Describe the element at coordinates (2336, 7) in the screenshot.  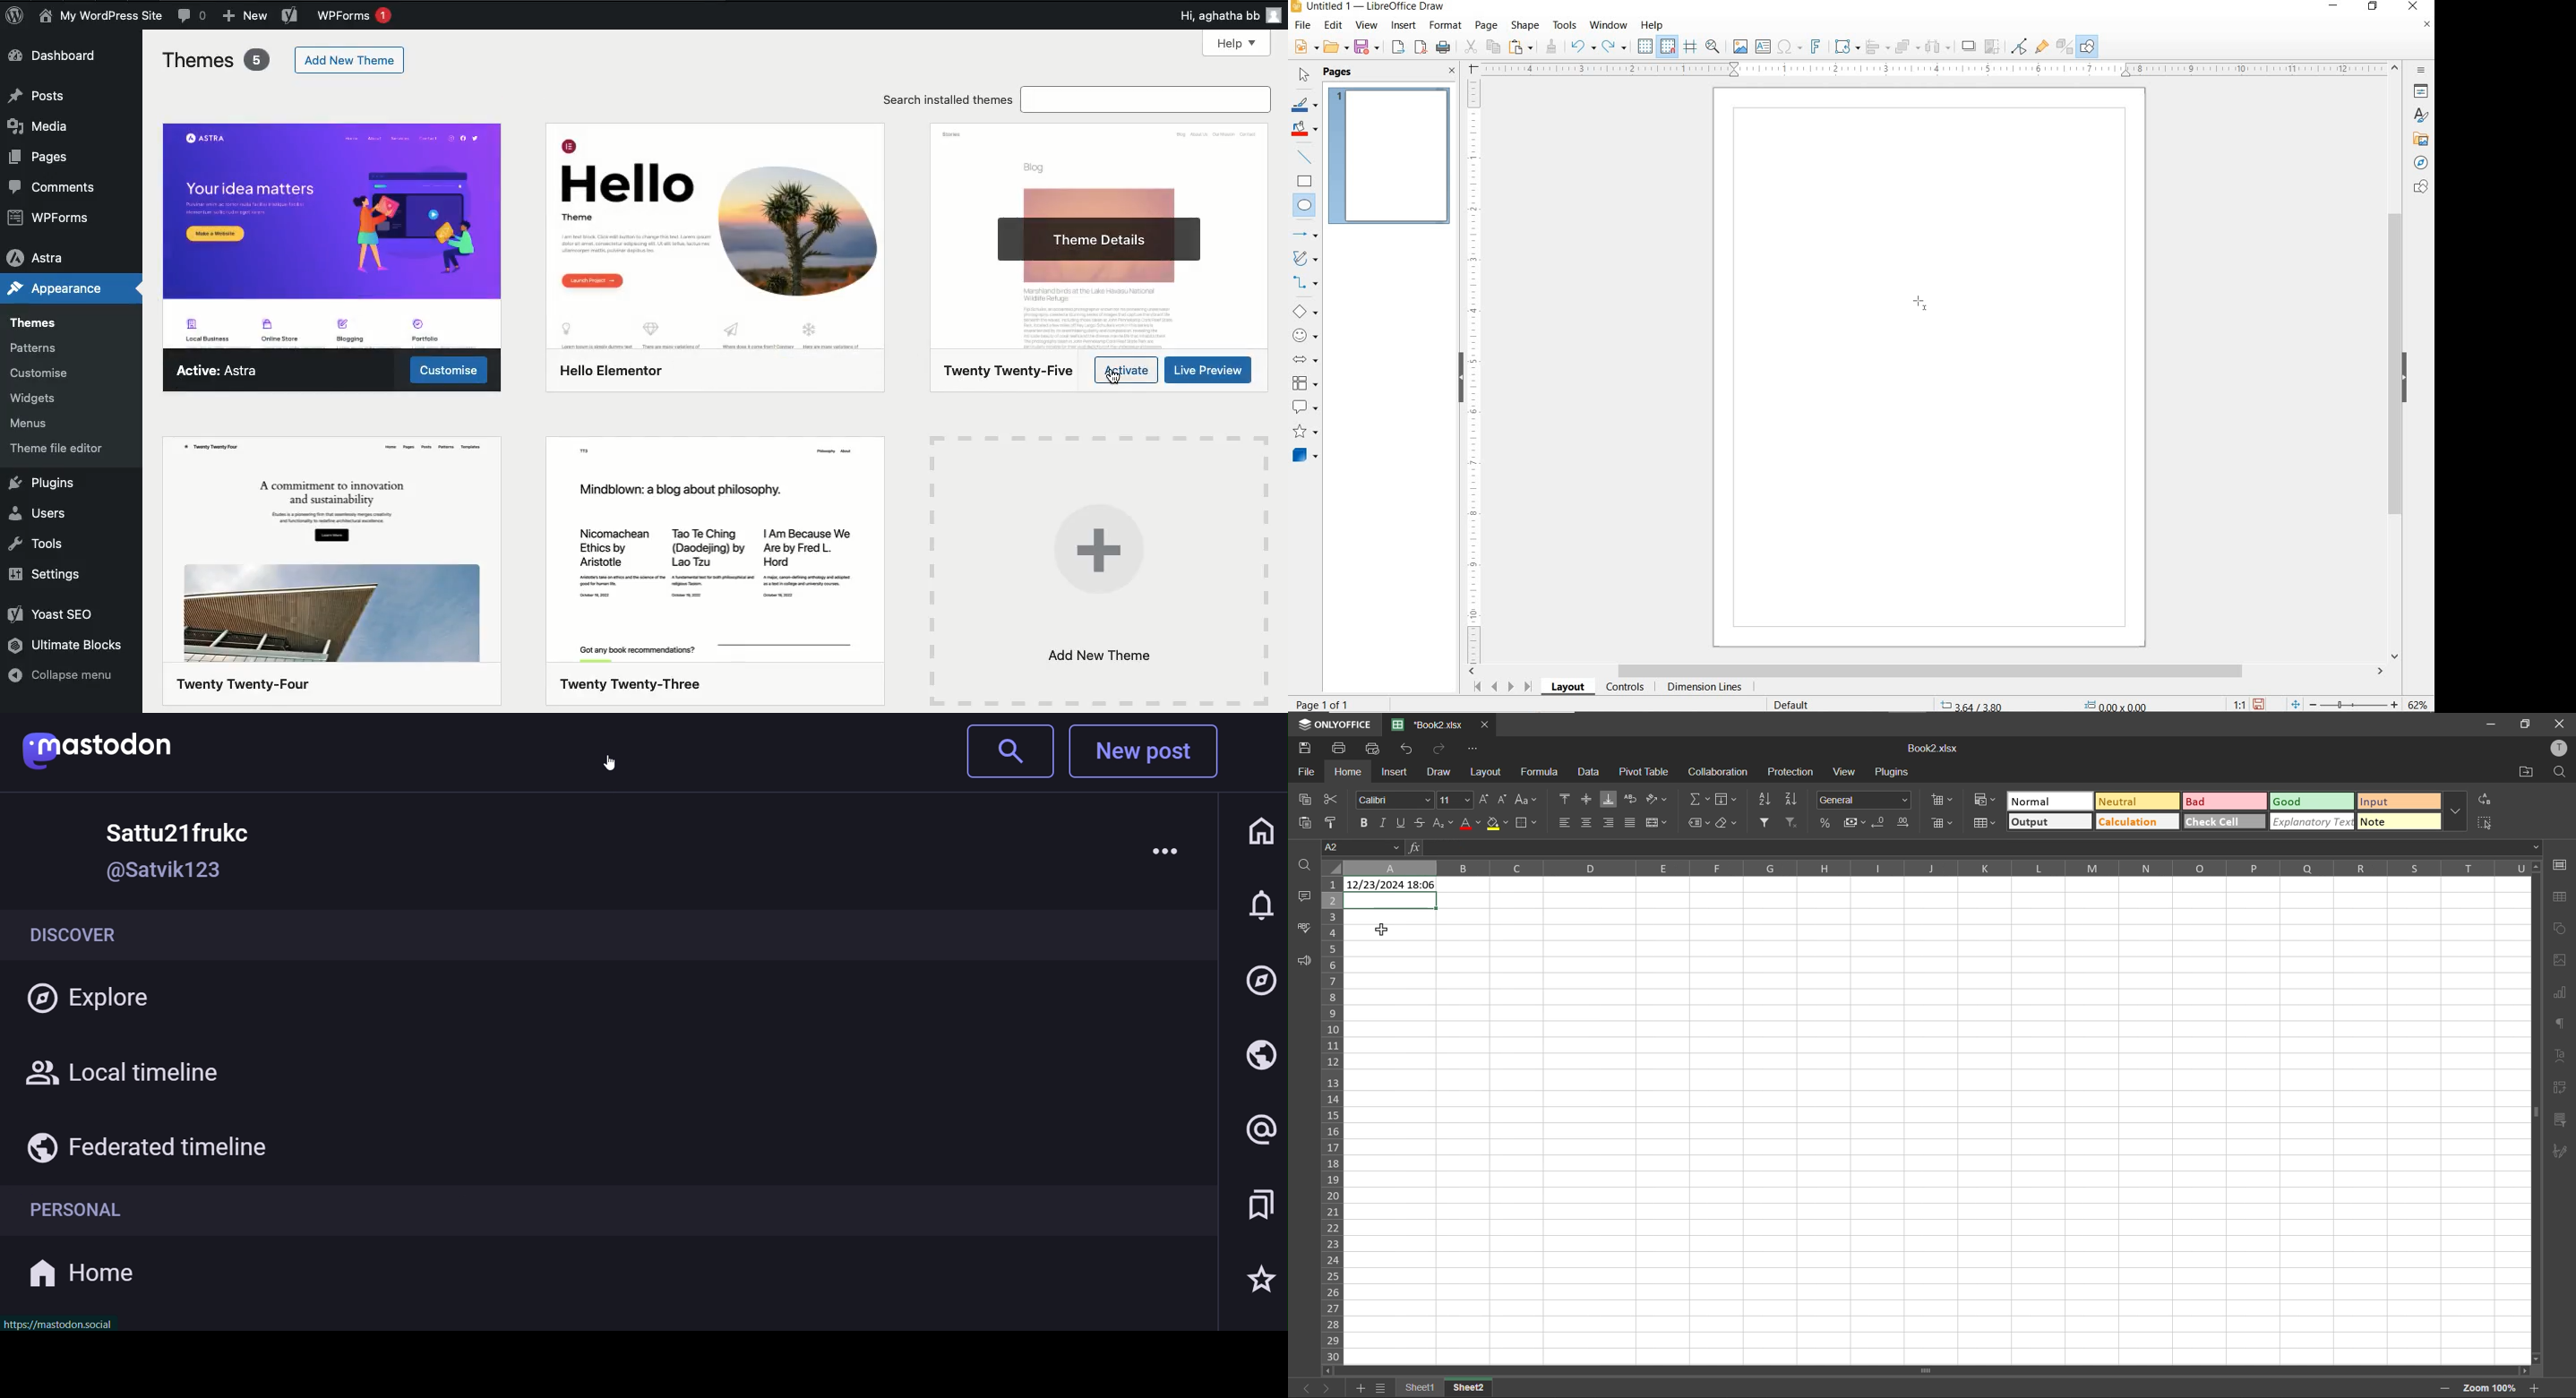
I see `MINIMIZE` at that location.